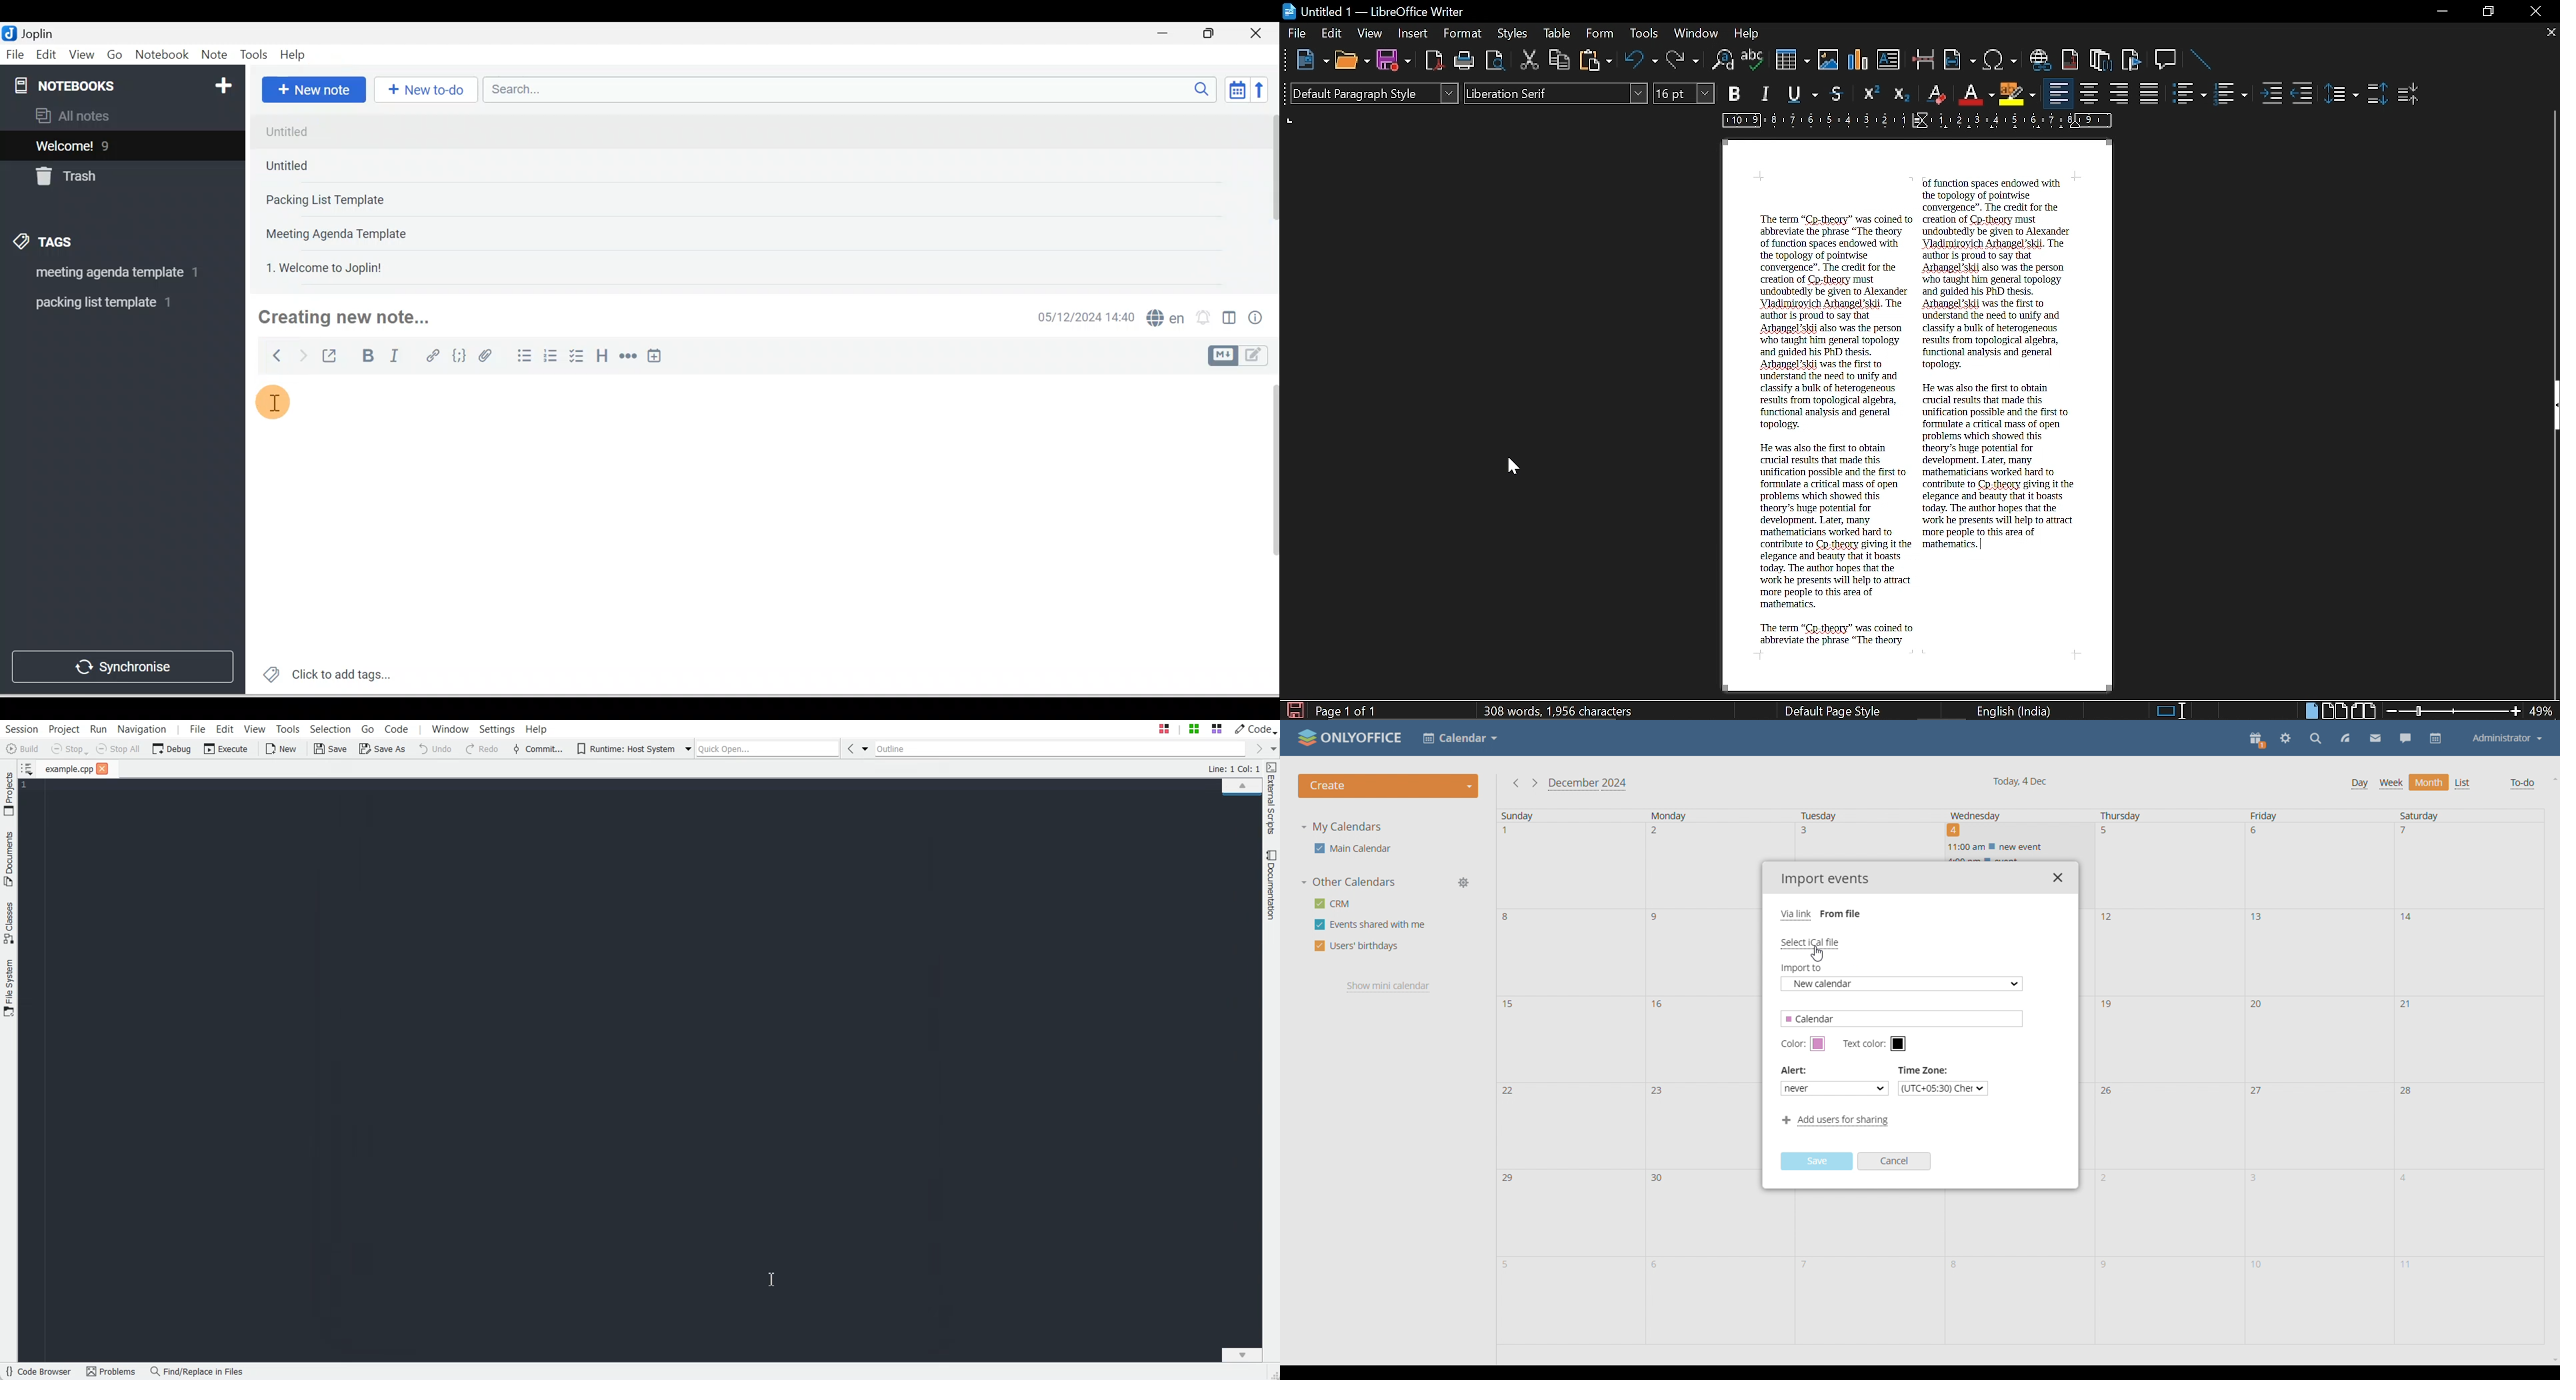  Describe the element at coordinates (353, 165) in the screenshot. I see `Note 2` at that location.